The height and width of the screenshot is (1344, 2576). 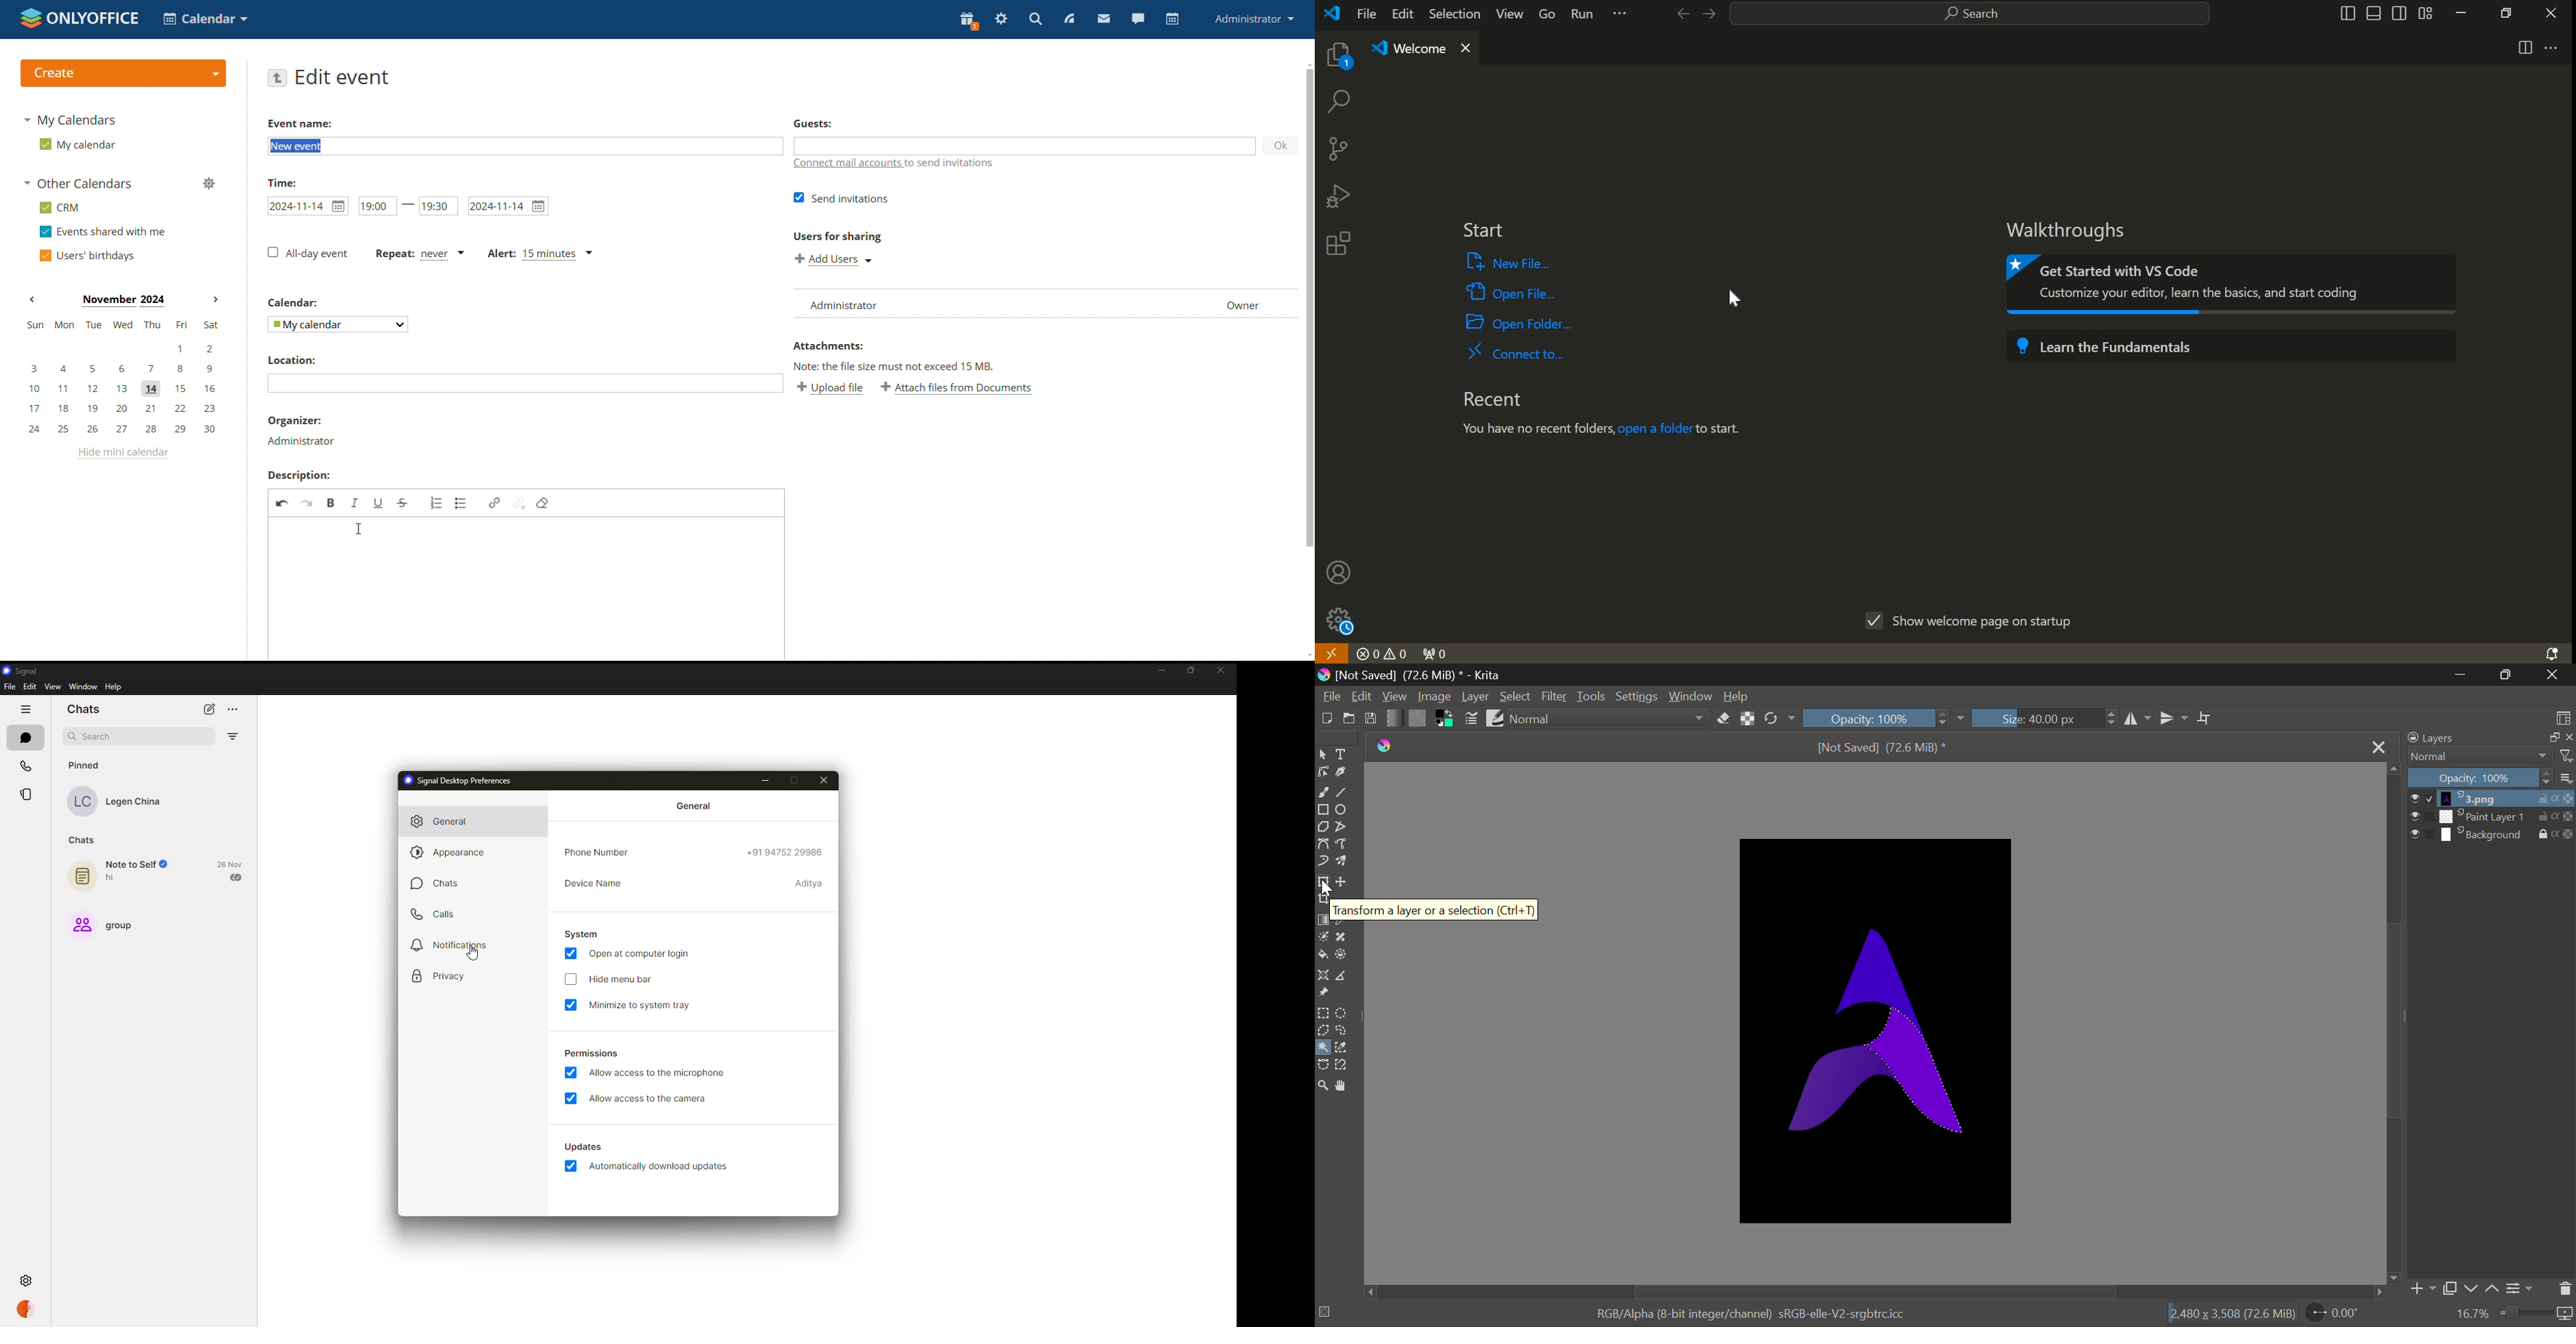 I want to click on add guests, so click(x=1025, y=145).